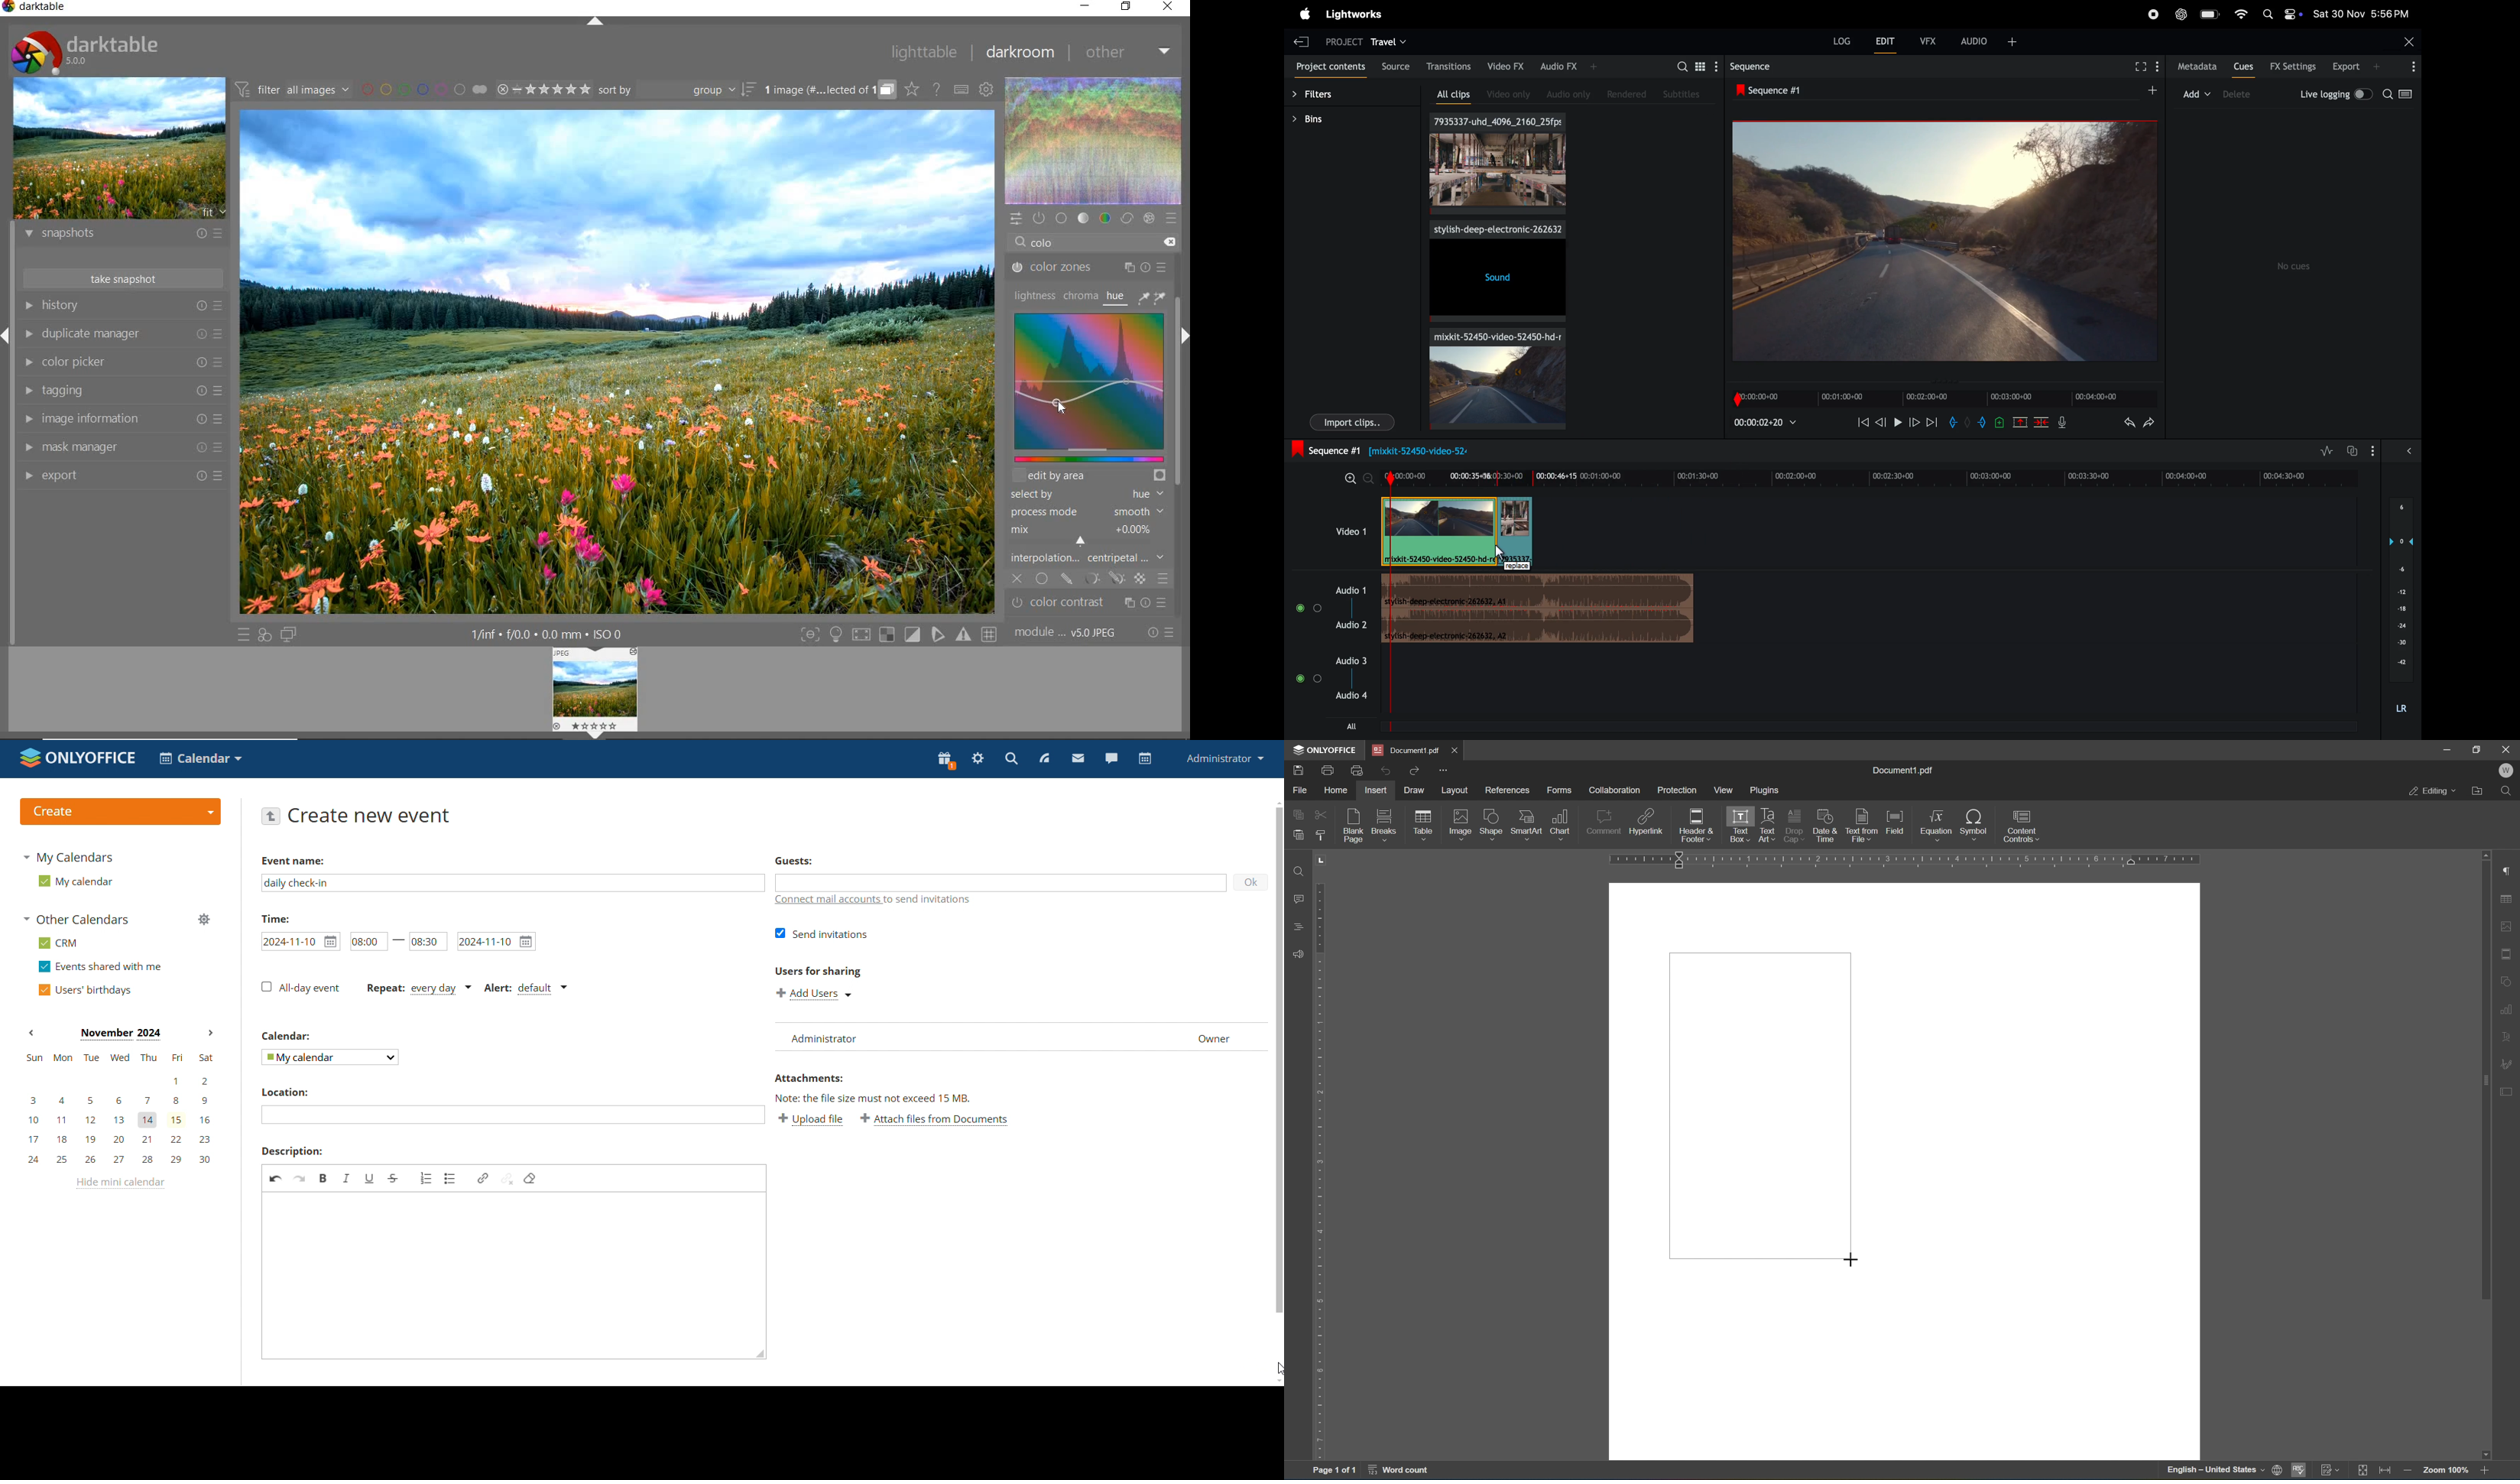 Image resolution: width=2520 pixels, height=1484 pixels. I want to click on click to change overlays on thumbnails, so click(911, 89).